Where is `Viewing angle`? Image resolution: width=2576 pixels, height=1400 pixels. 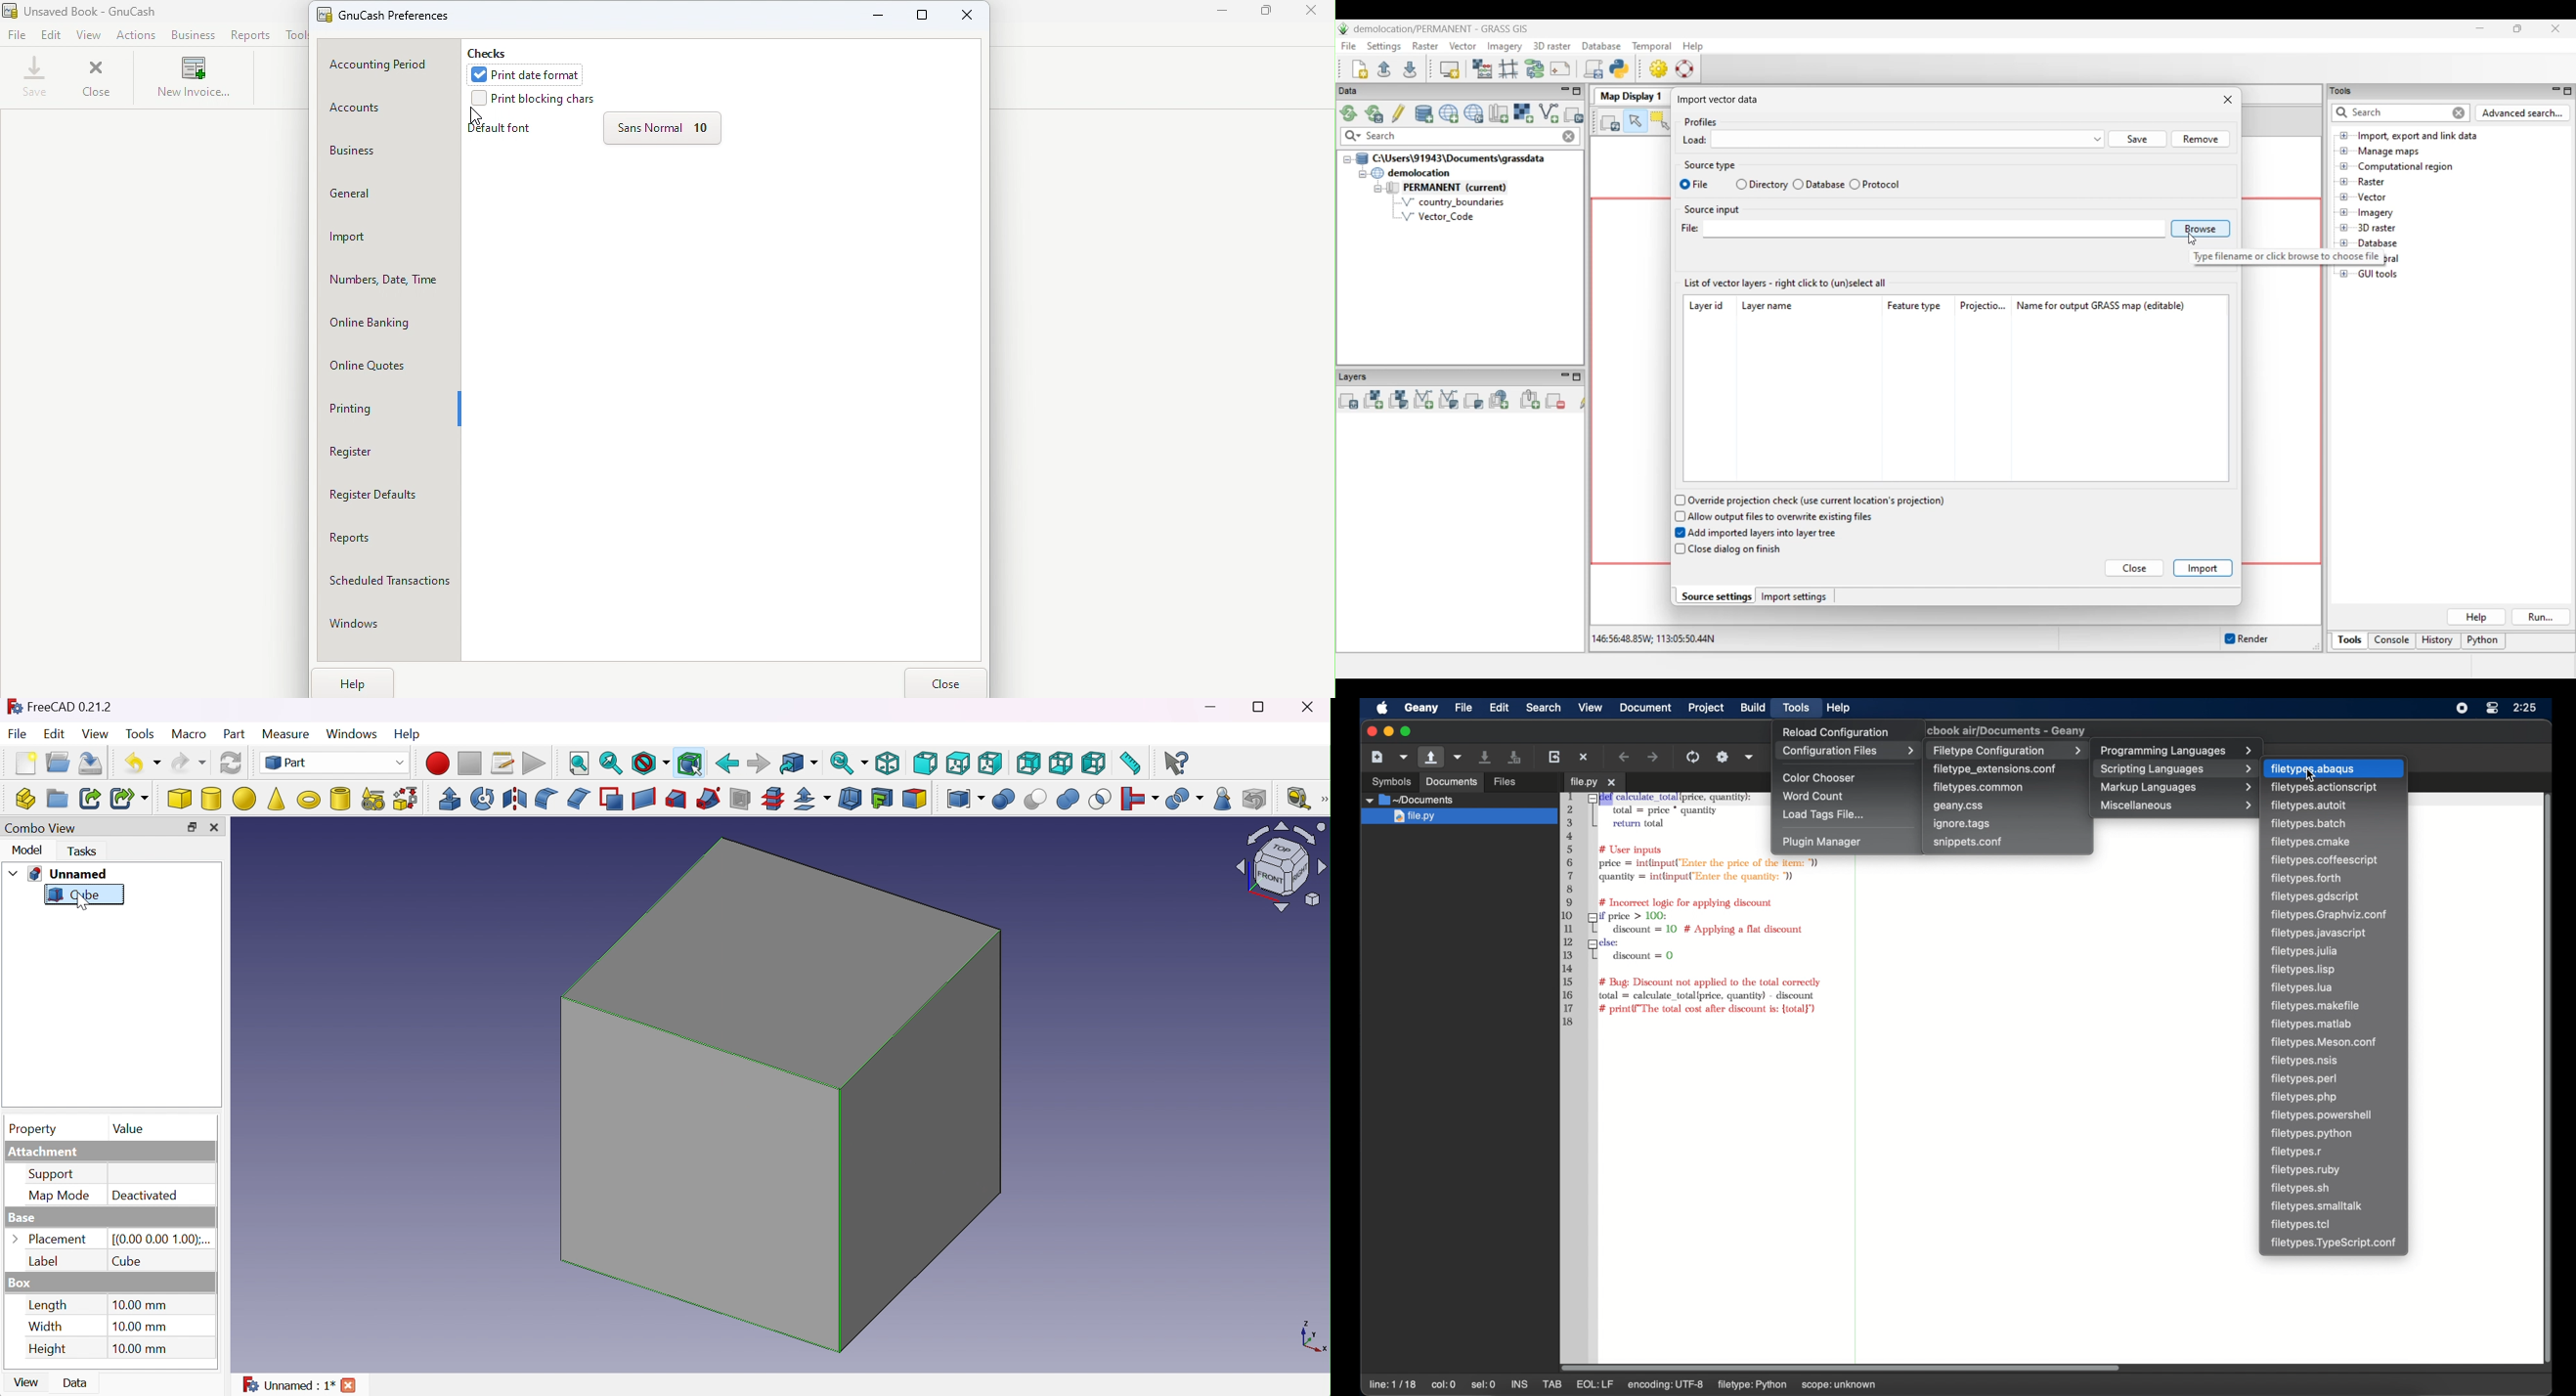 Viewing angle is located at coordinates (1281, 868).